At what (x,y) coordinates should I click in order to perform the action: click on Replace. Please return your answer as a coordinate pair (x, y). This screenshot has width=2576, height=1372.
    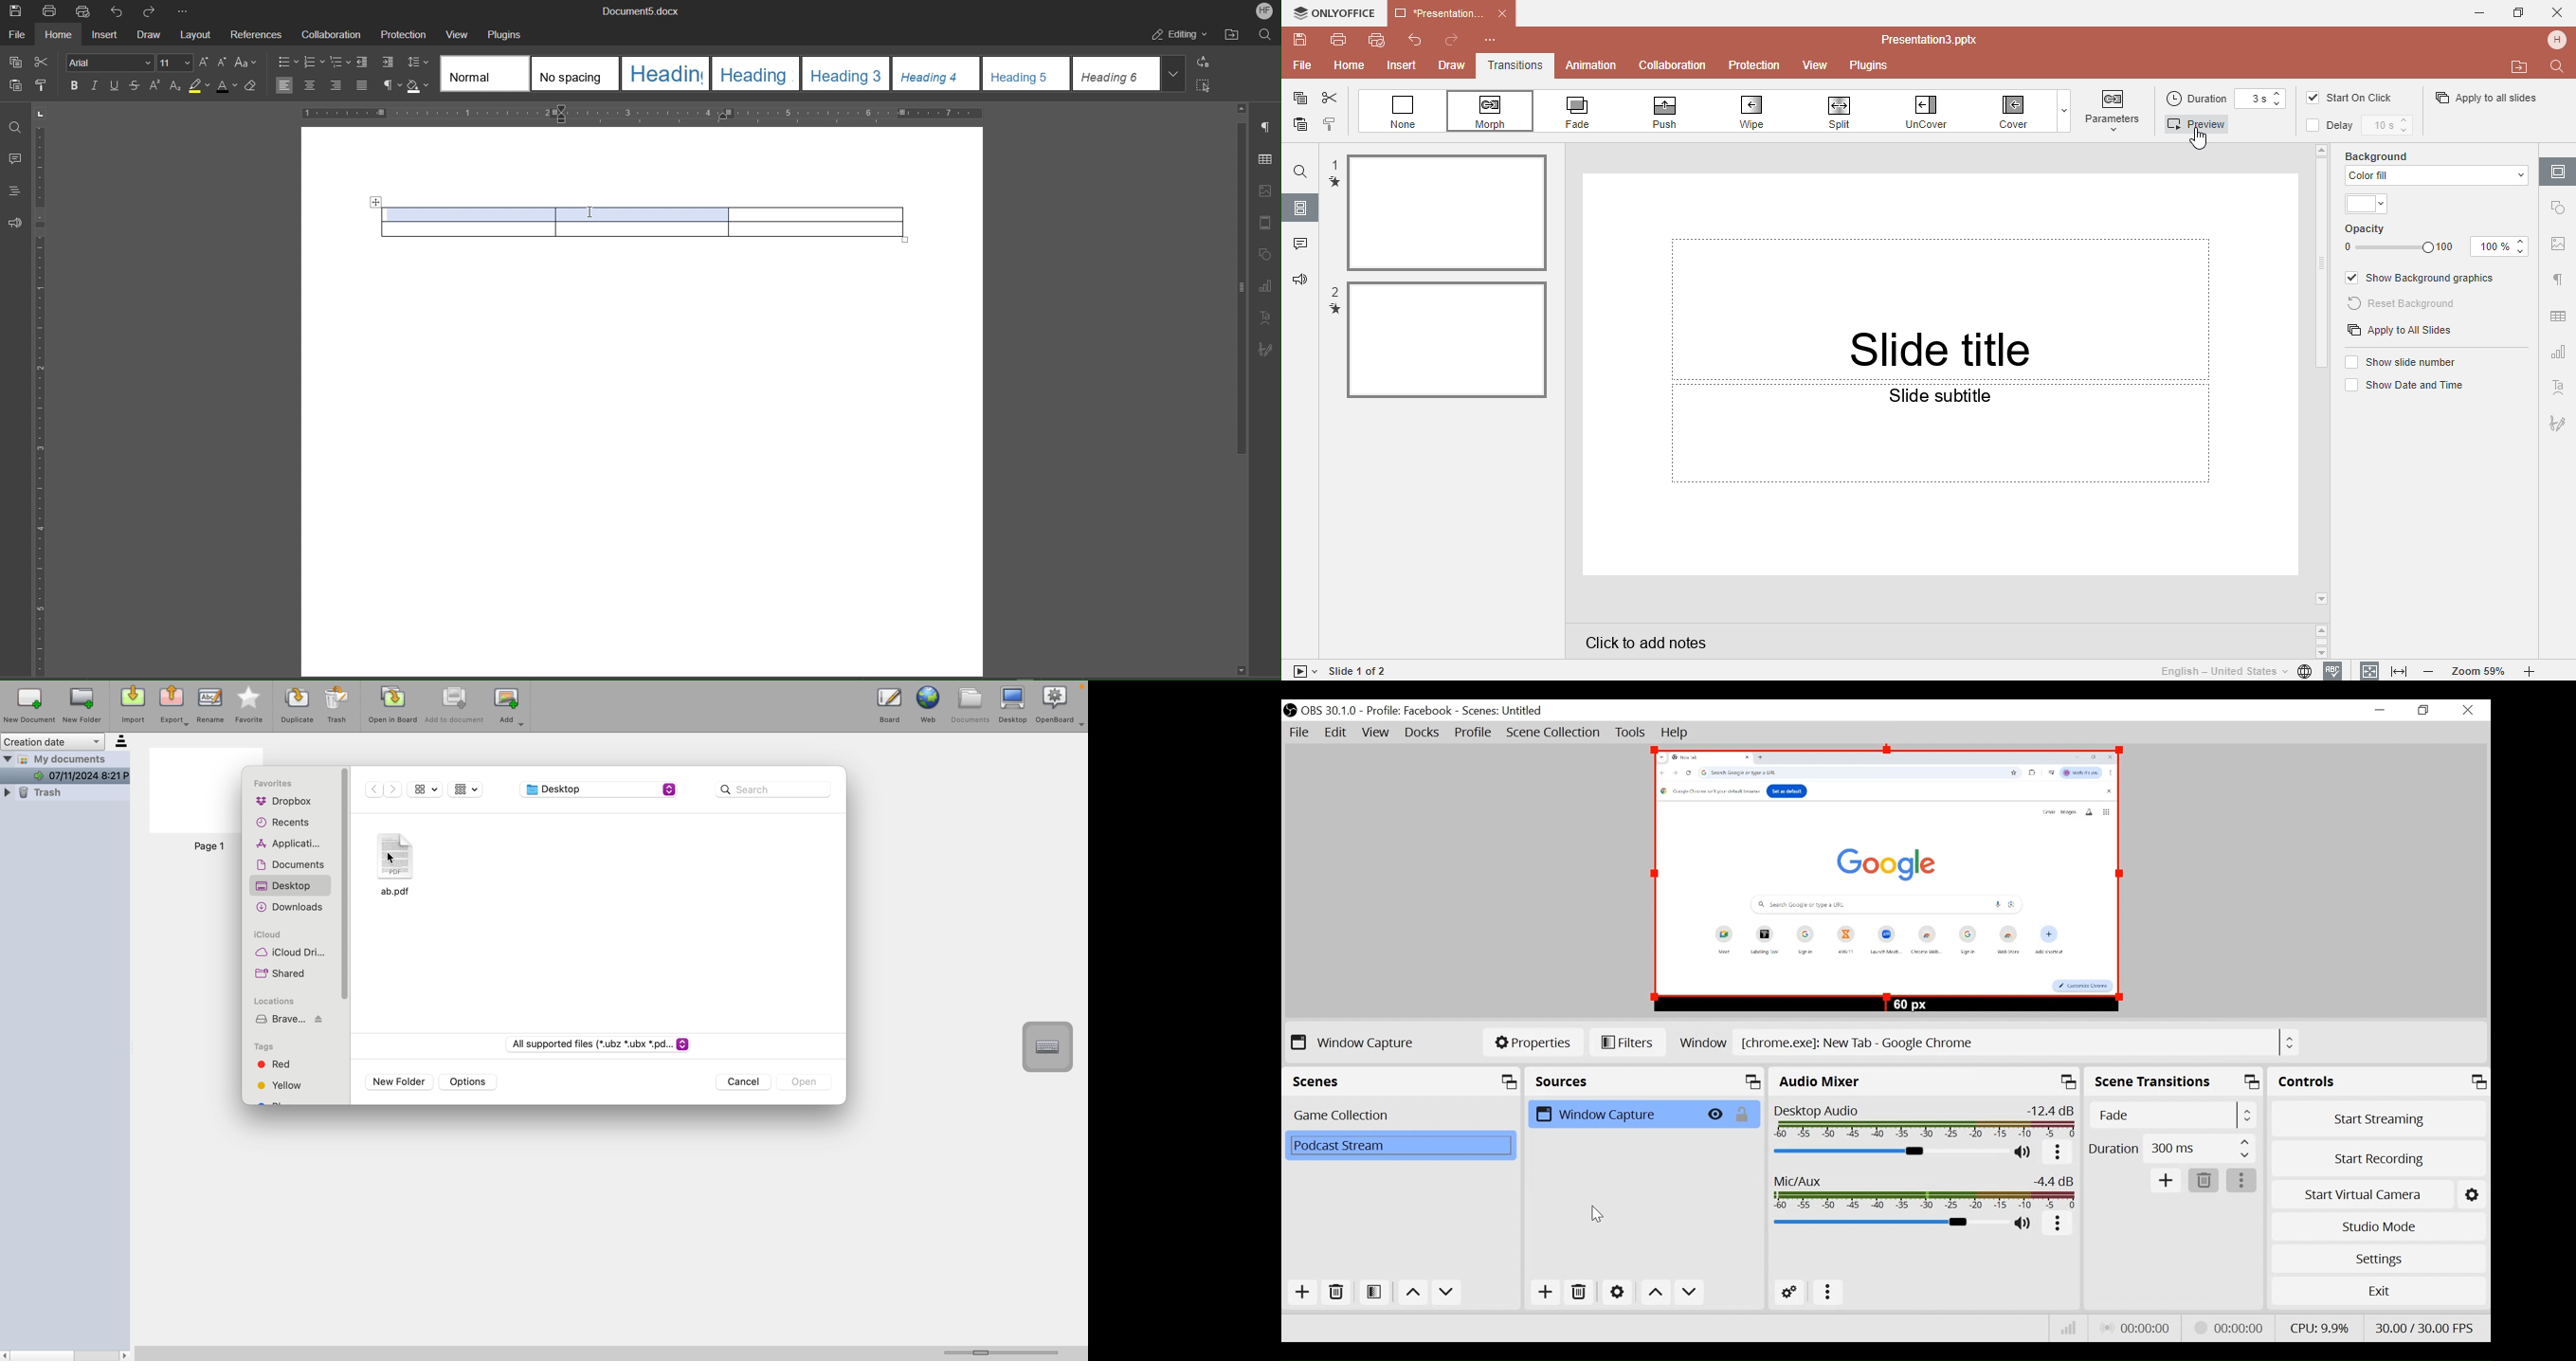
    Looking at the image, I should click on (1208, 62).